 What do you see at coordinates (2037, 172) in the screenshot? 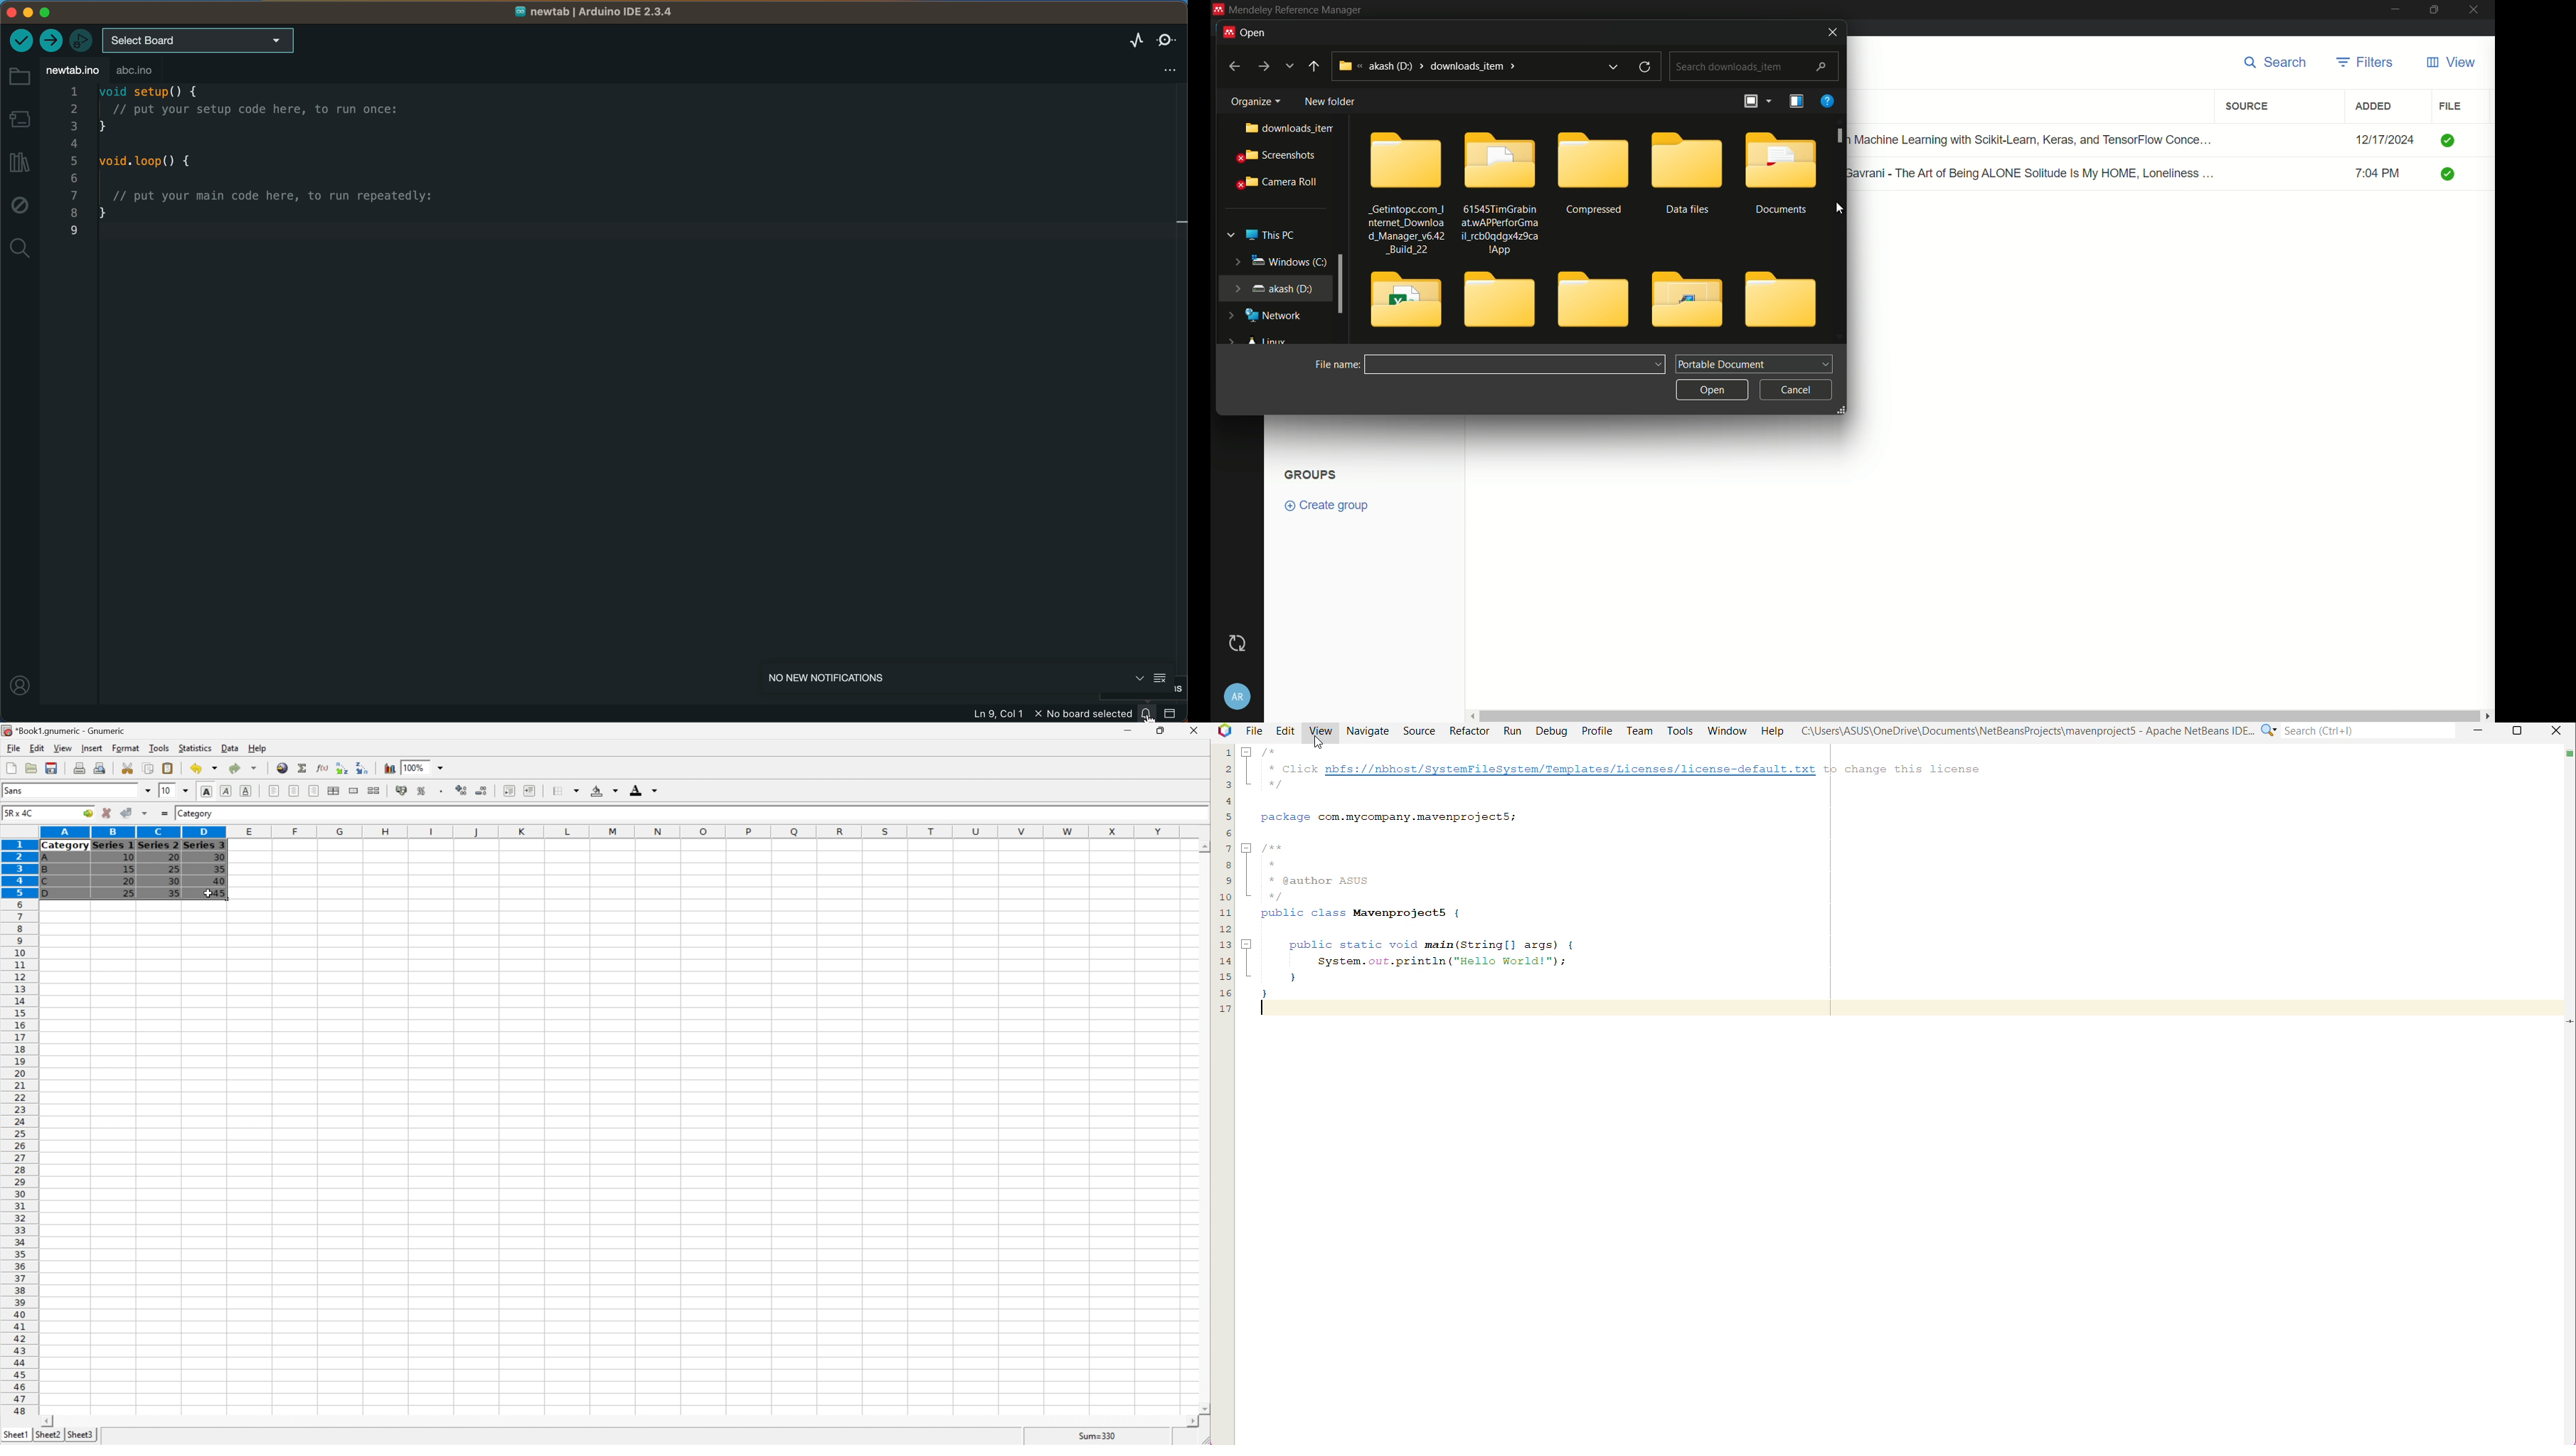
I see `Renuka Gavrani - The Art of Being ALONE Solitude Is My HOME, Loneliness ...` at bounding box center [2037, 172].